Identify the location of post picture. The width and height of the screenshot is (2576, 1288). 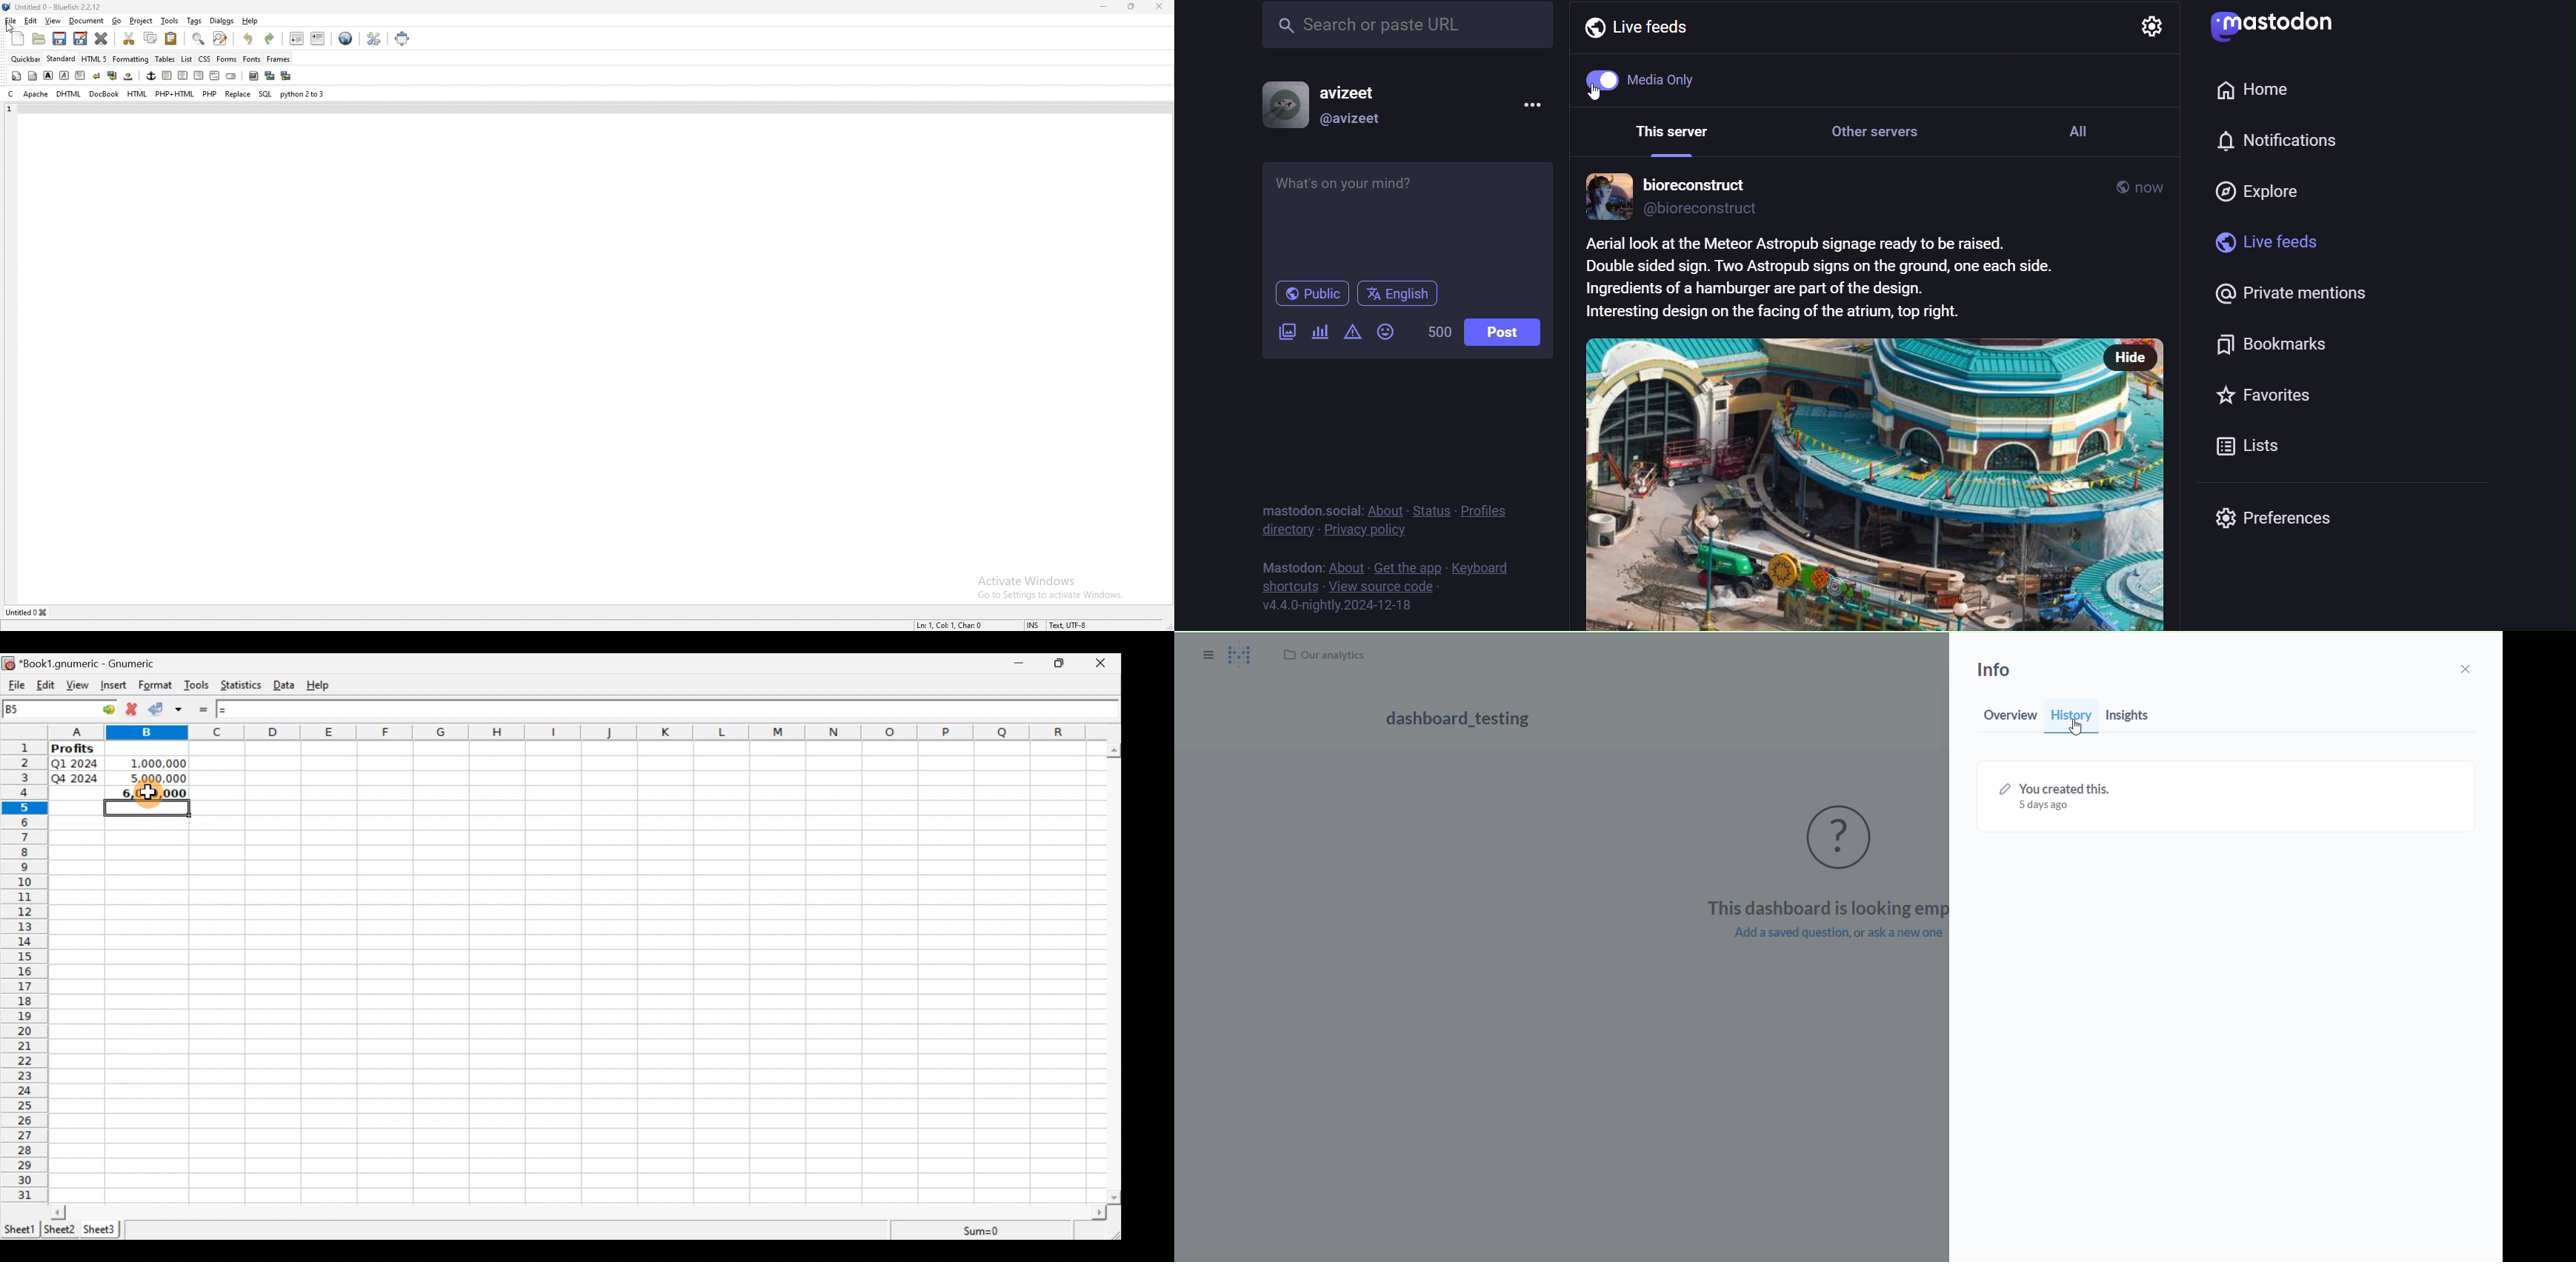
(1831, 483).